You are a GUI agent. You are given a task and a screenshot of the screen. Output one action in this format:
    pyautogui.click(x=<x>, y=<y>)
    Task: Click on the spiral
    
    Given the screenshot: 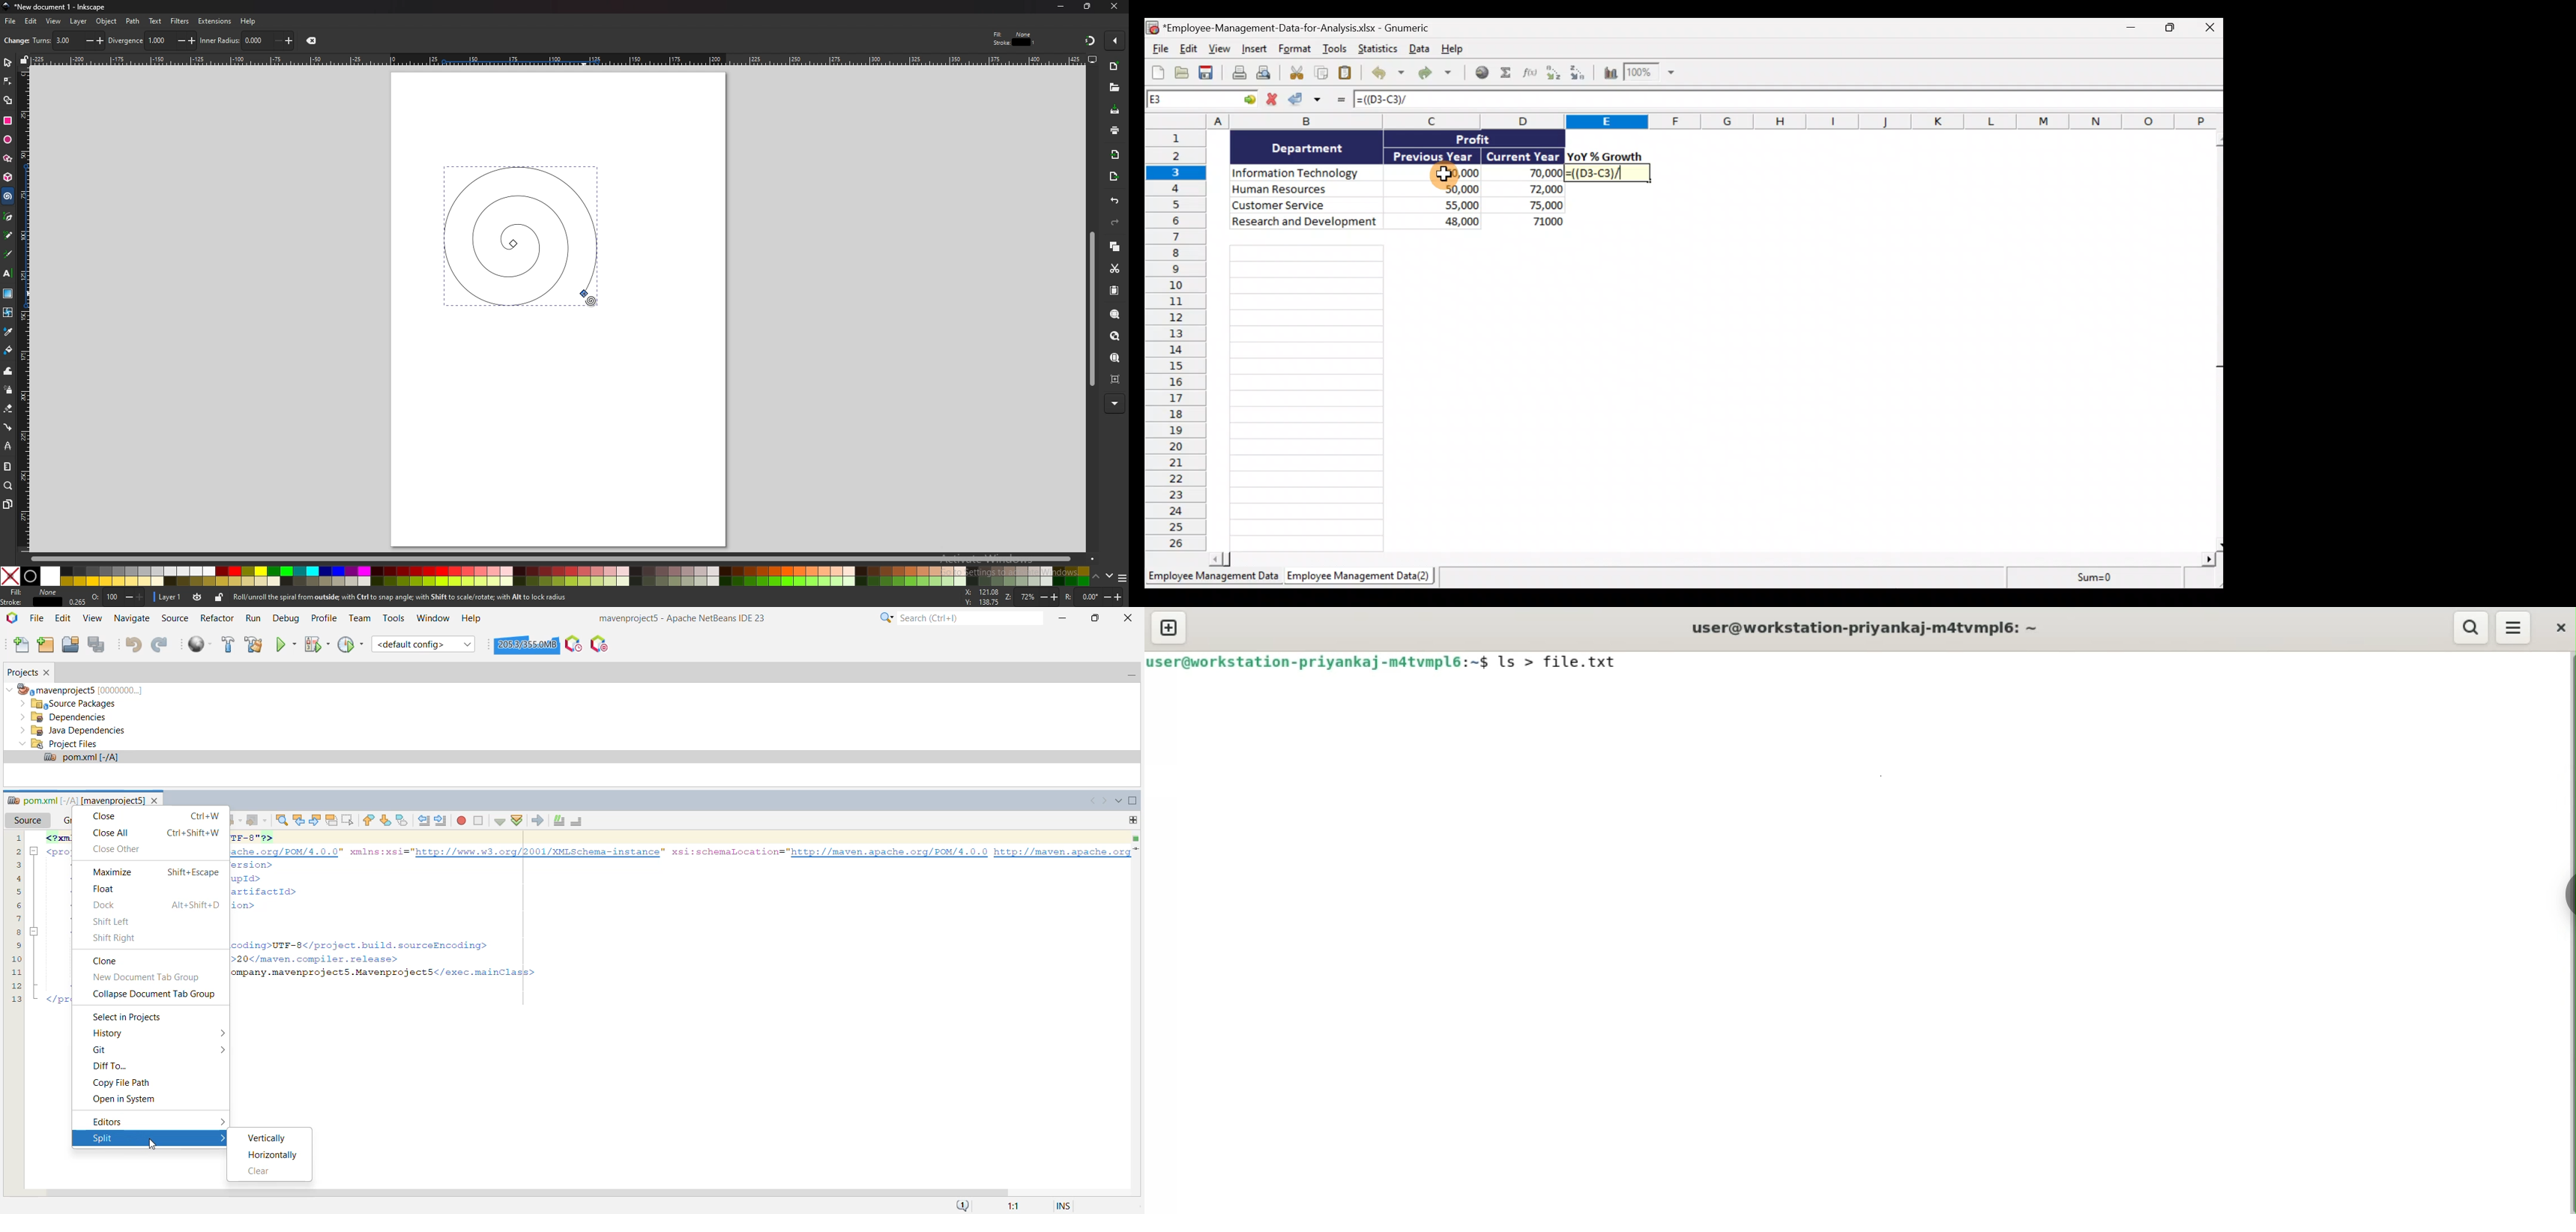 What is the action you would take?
    pyautogui.click(x=8, y=196)
    